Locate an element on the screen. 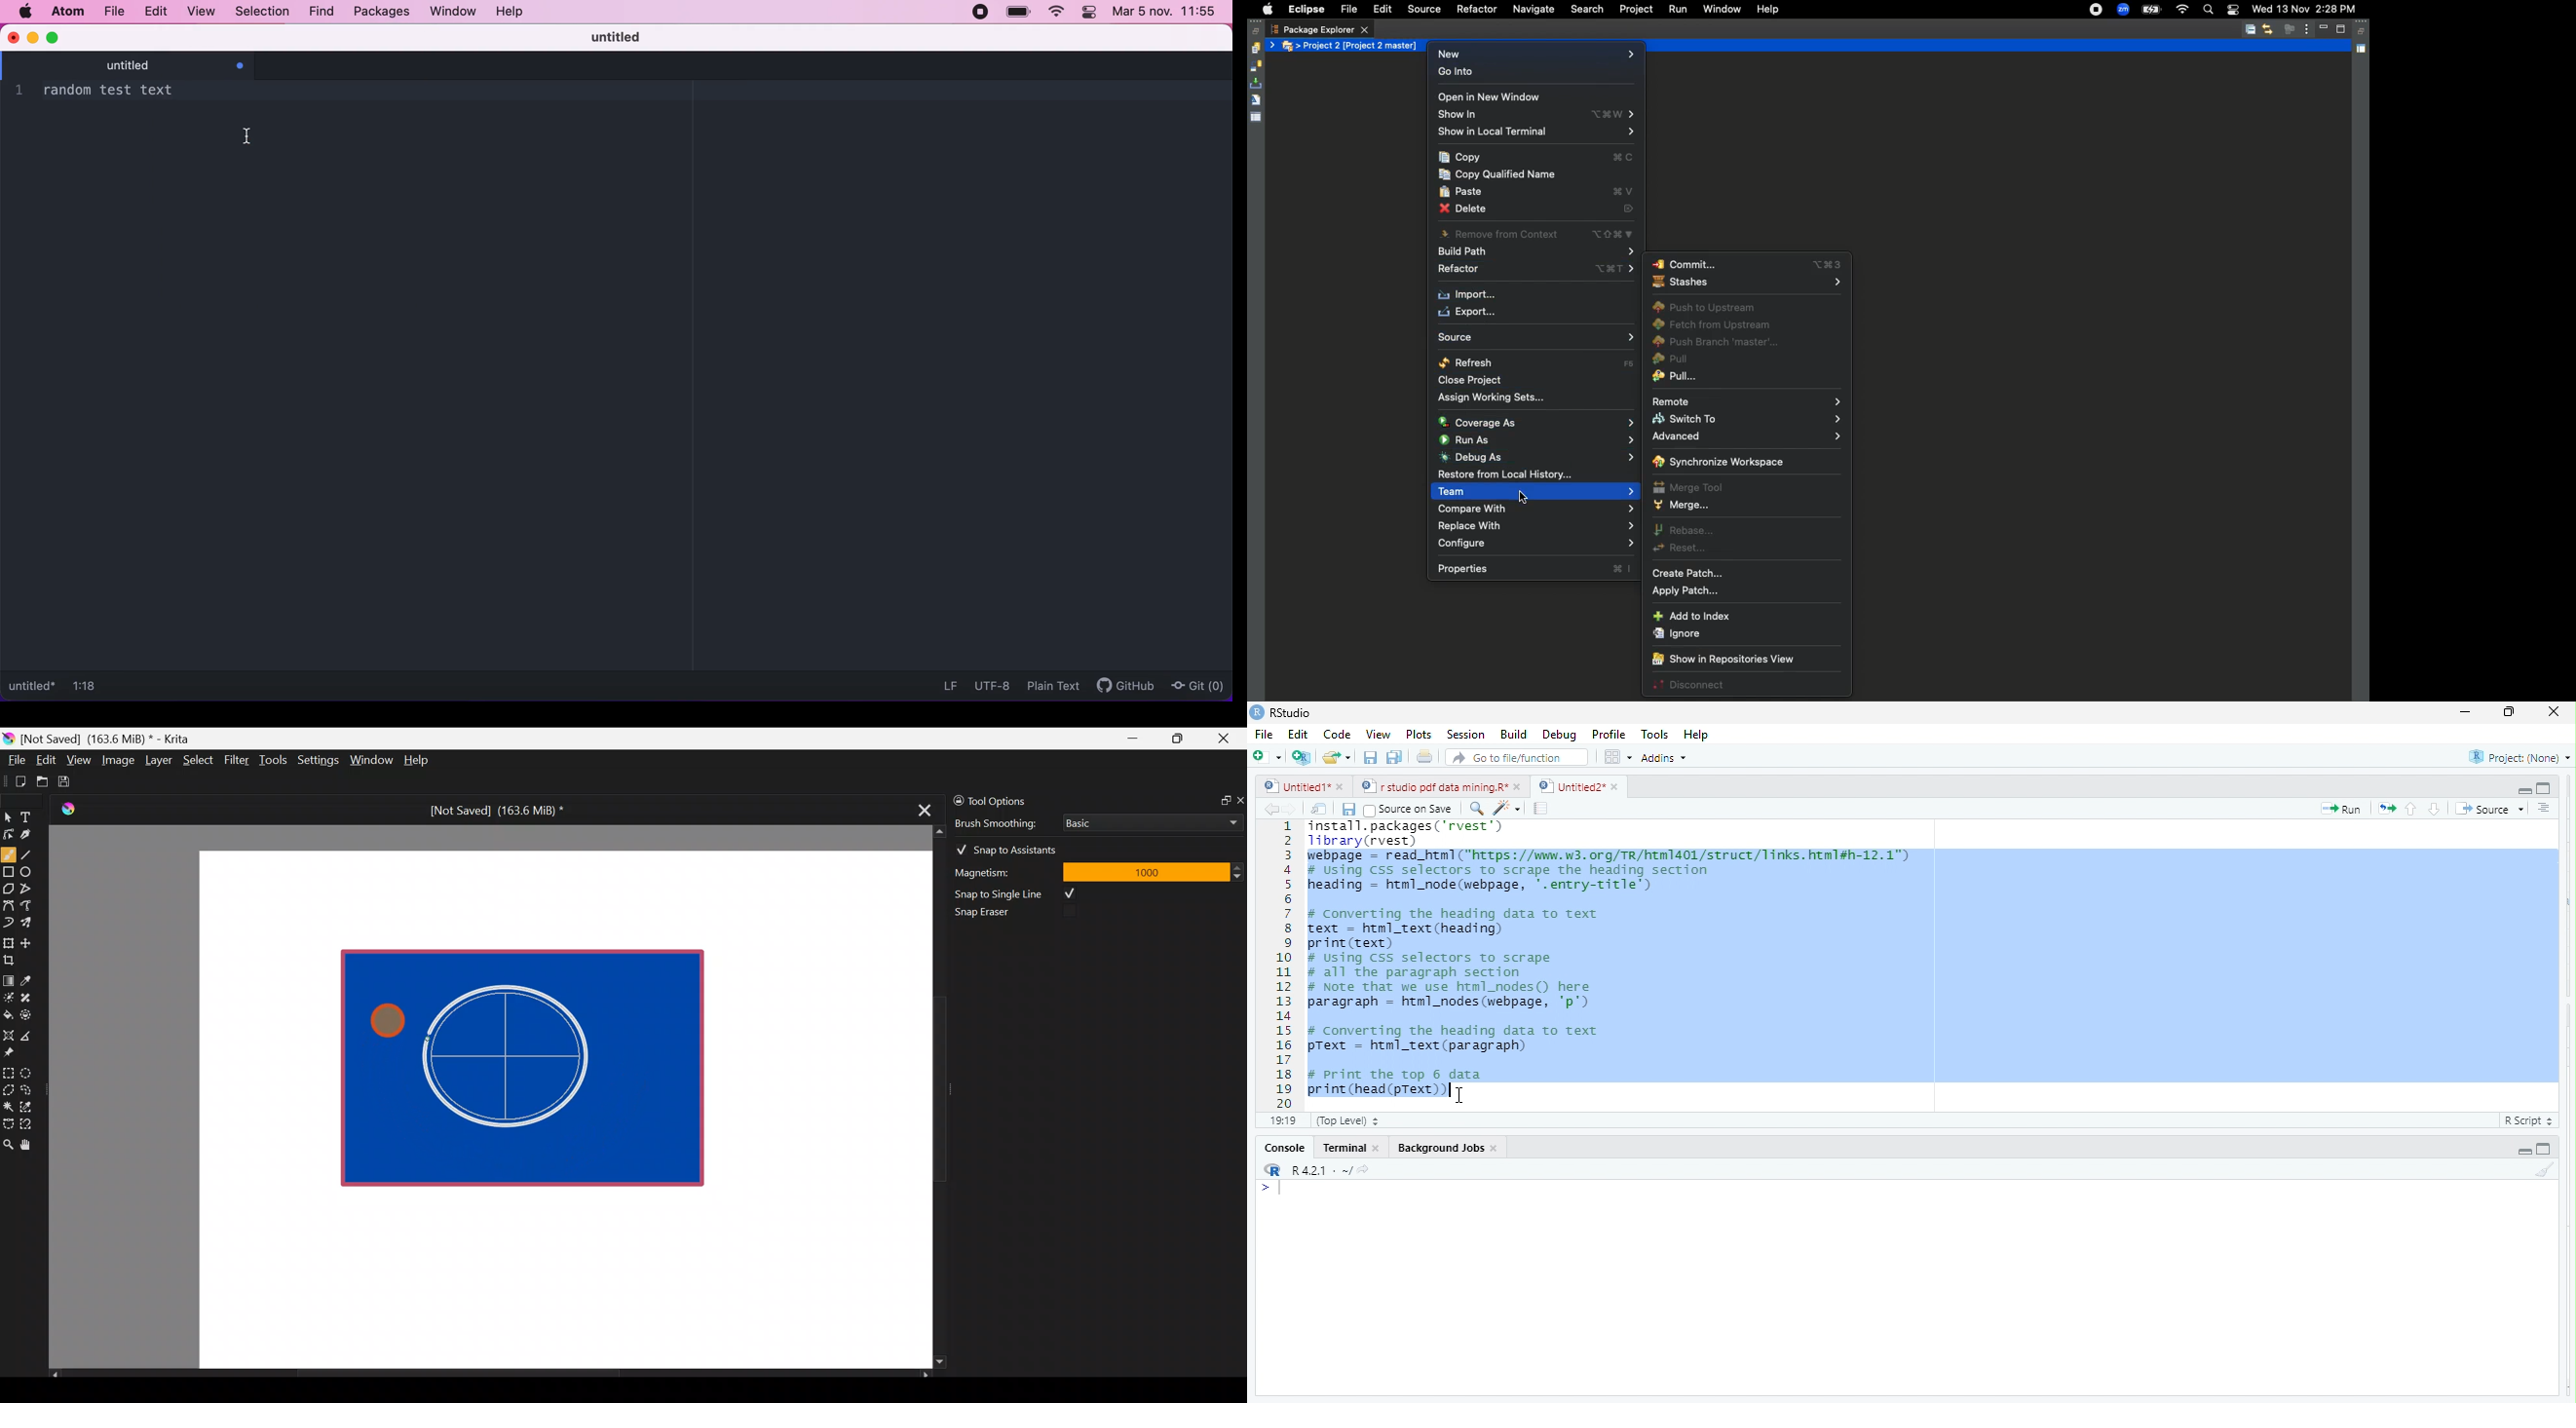 This screenshot has width=2576, height=1428. Edit shapes tool is located at coordinates (8, 833).